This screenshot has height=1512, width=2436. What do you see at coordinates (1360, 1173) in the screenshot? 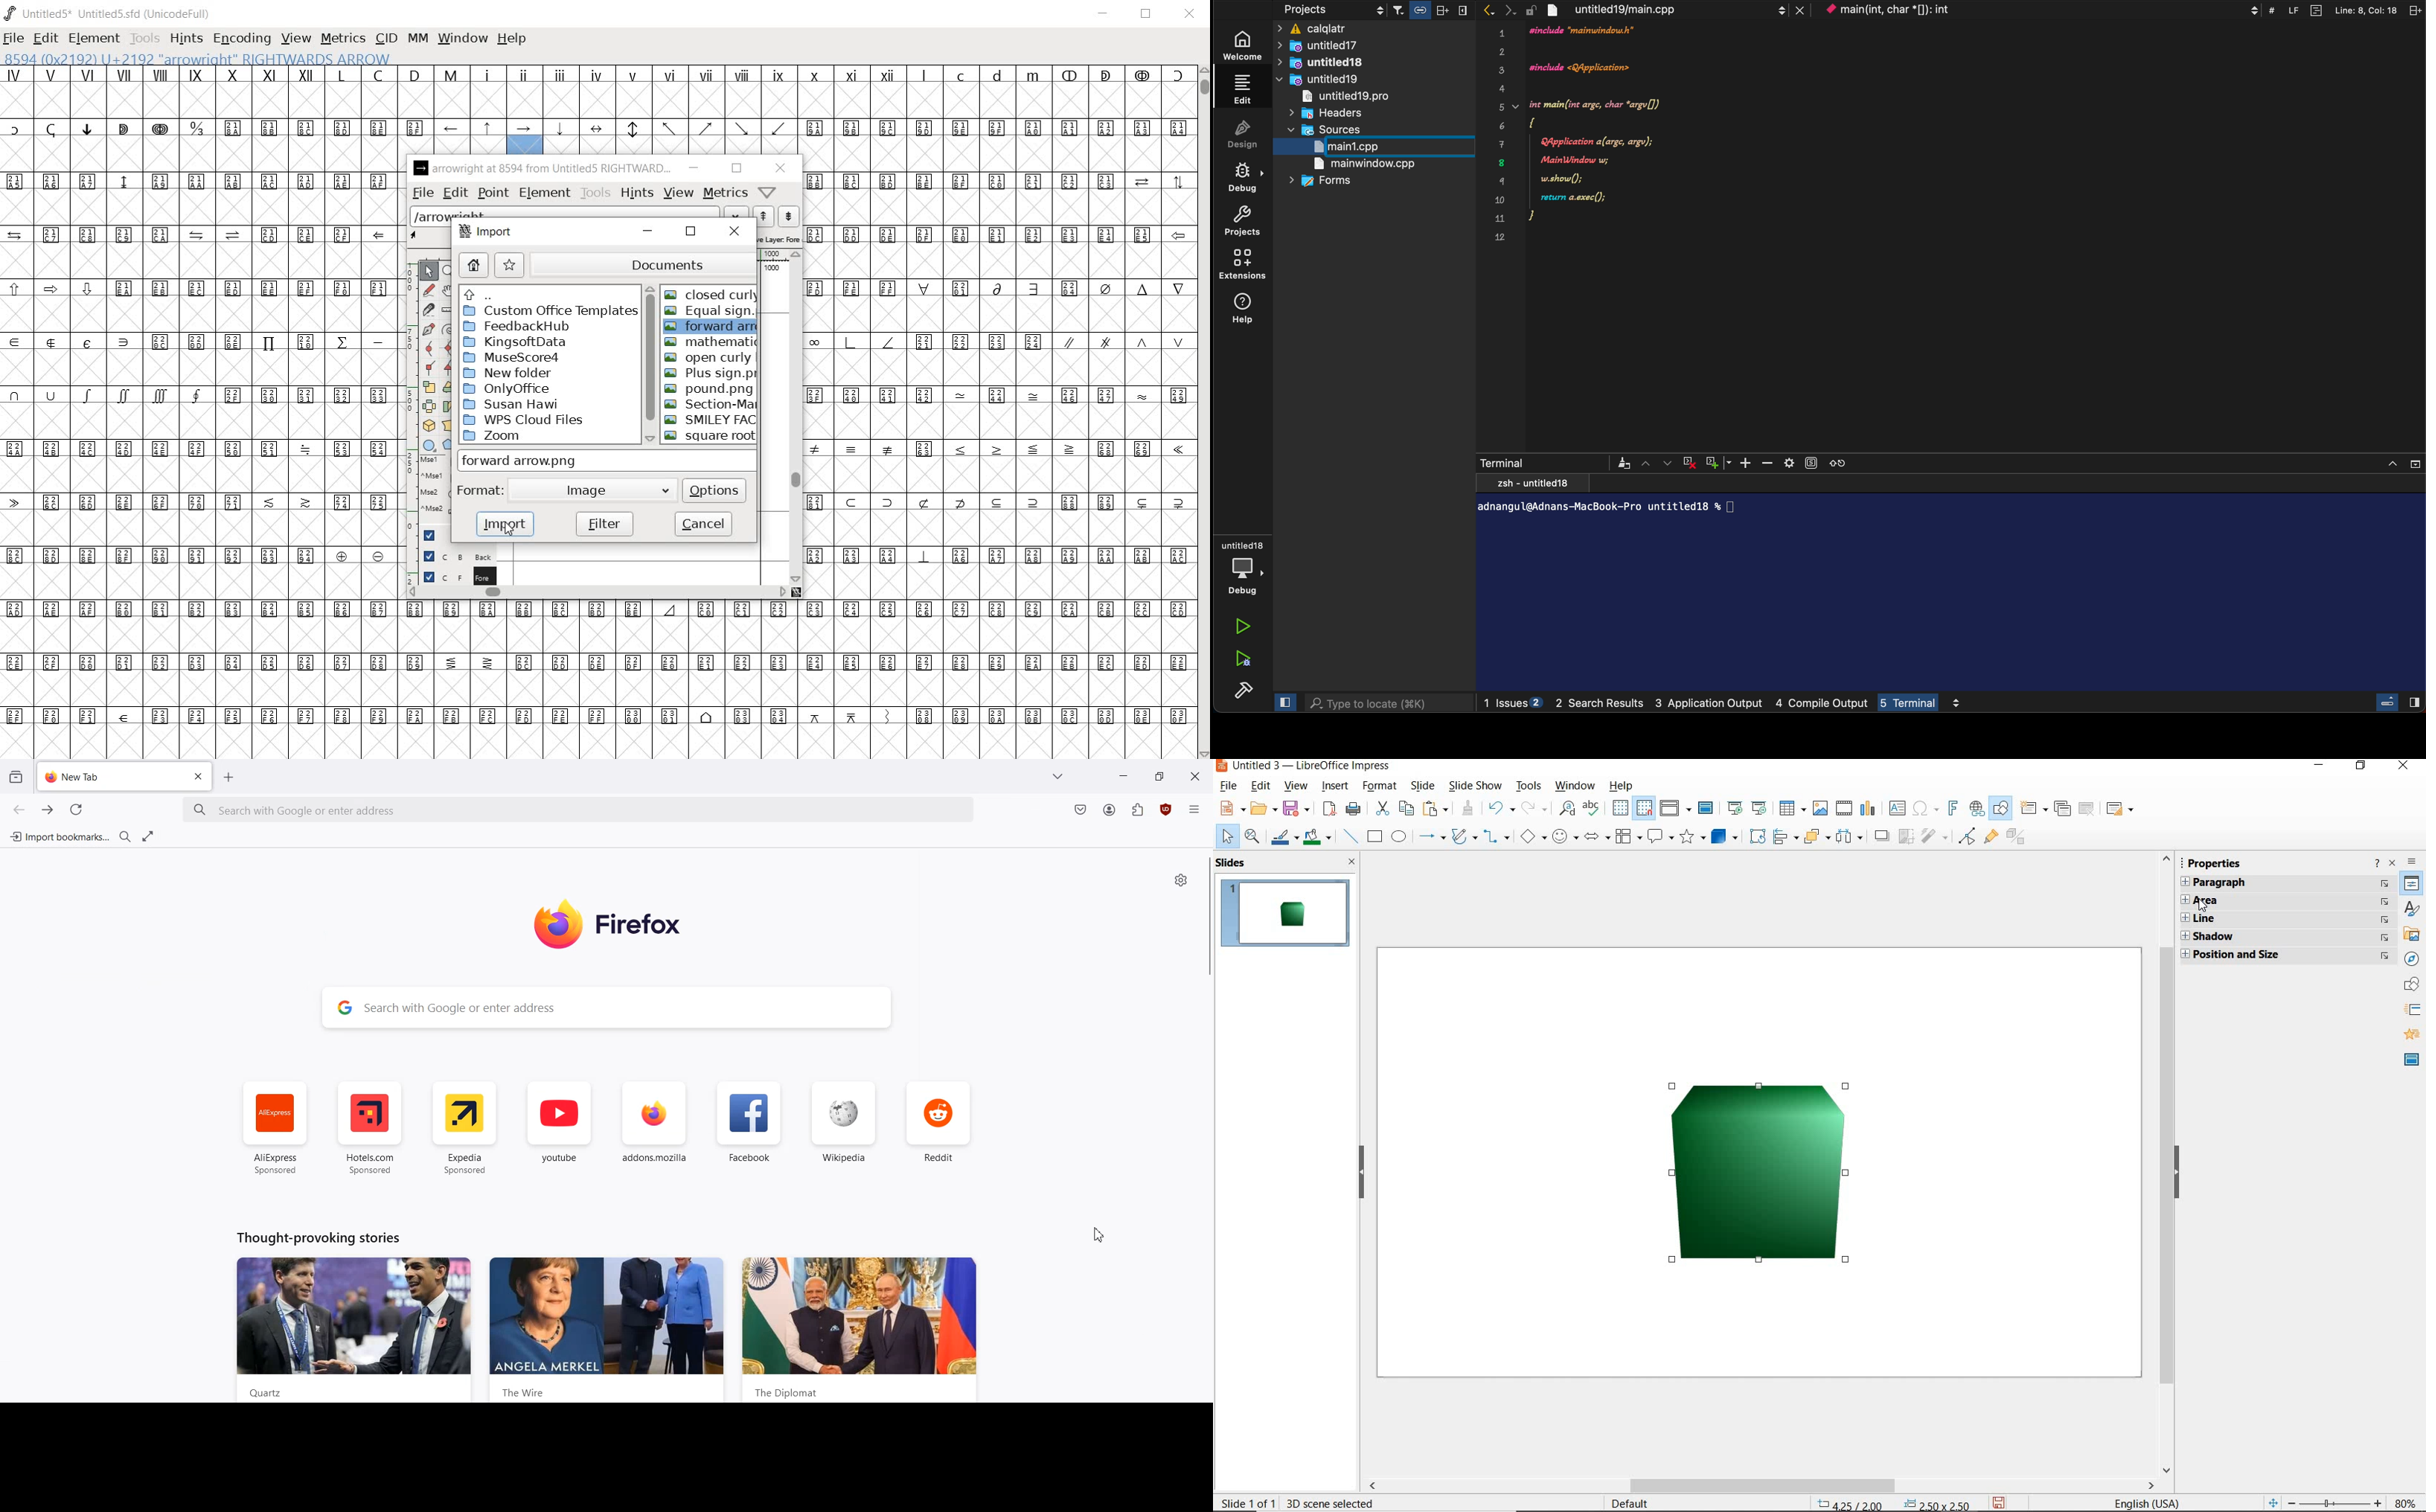
I see `HIDE` at bounding box center [1360, 1173].